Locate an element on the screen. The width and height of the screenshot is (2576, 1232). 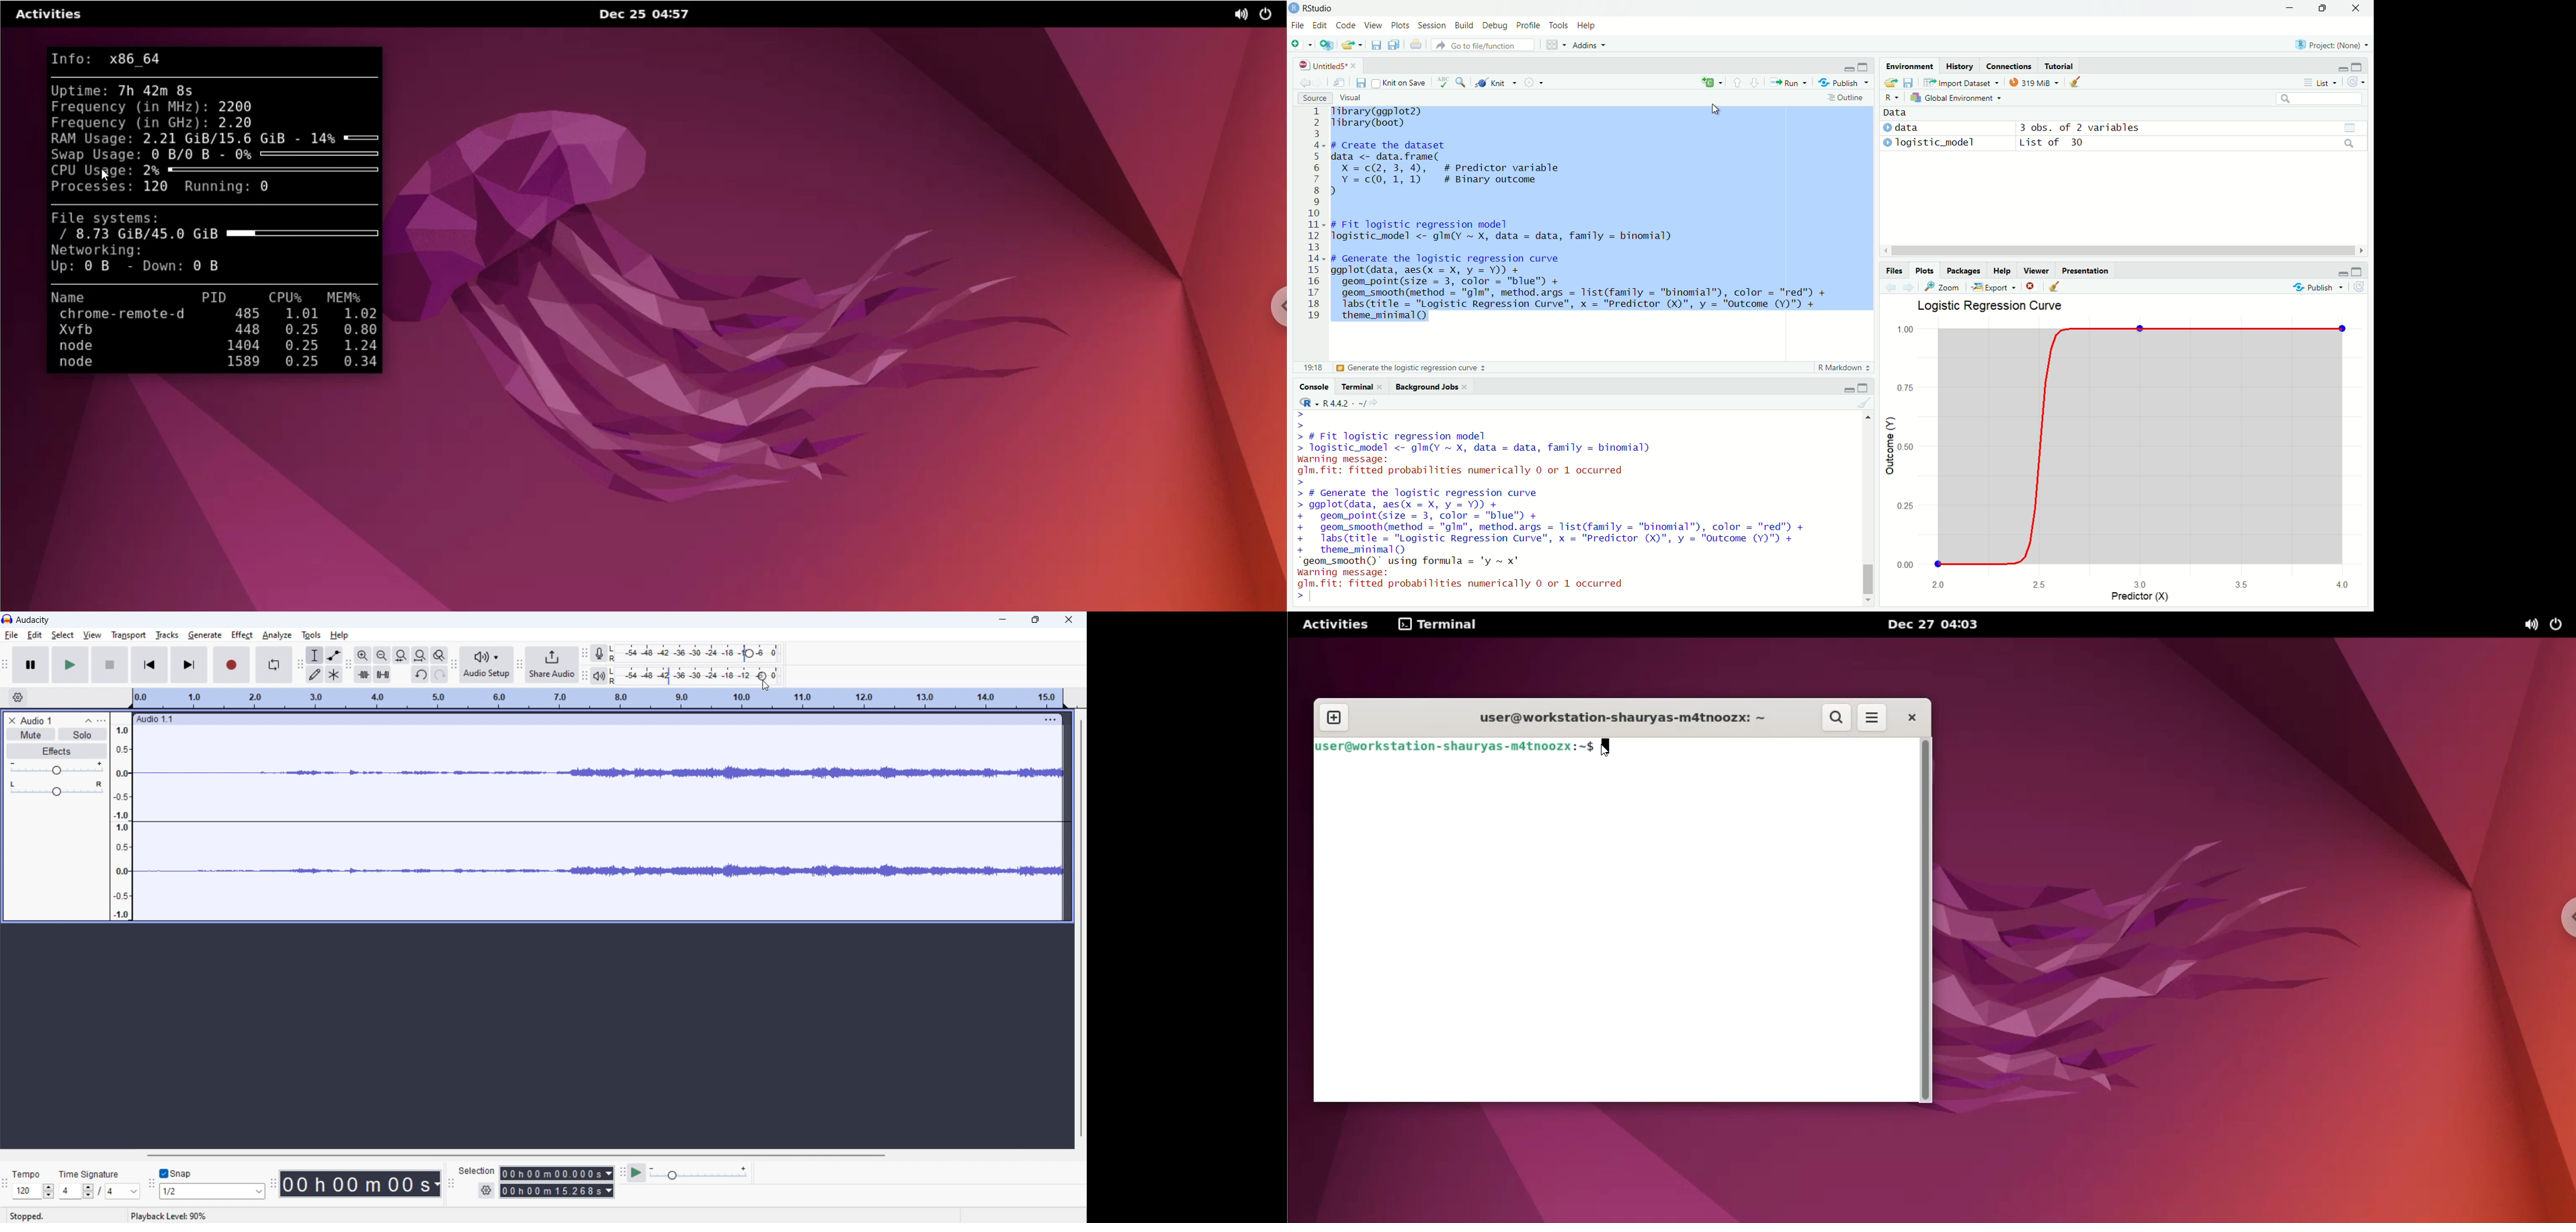
mute is located at coordinates (31, 734).